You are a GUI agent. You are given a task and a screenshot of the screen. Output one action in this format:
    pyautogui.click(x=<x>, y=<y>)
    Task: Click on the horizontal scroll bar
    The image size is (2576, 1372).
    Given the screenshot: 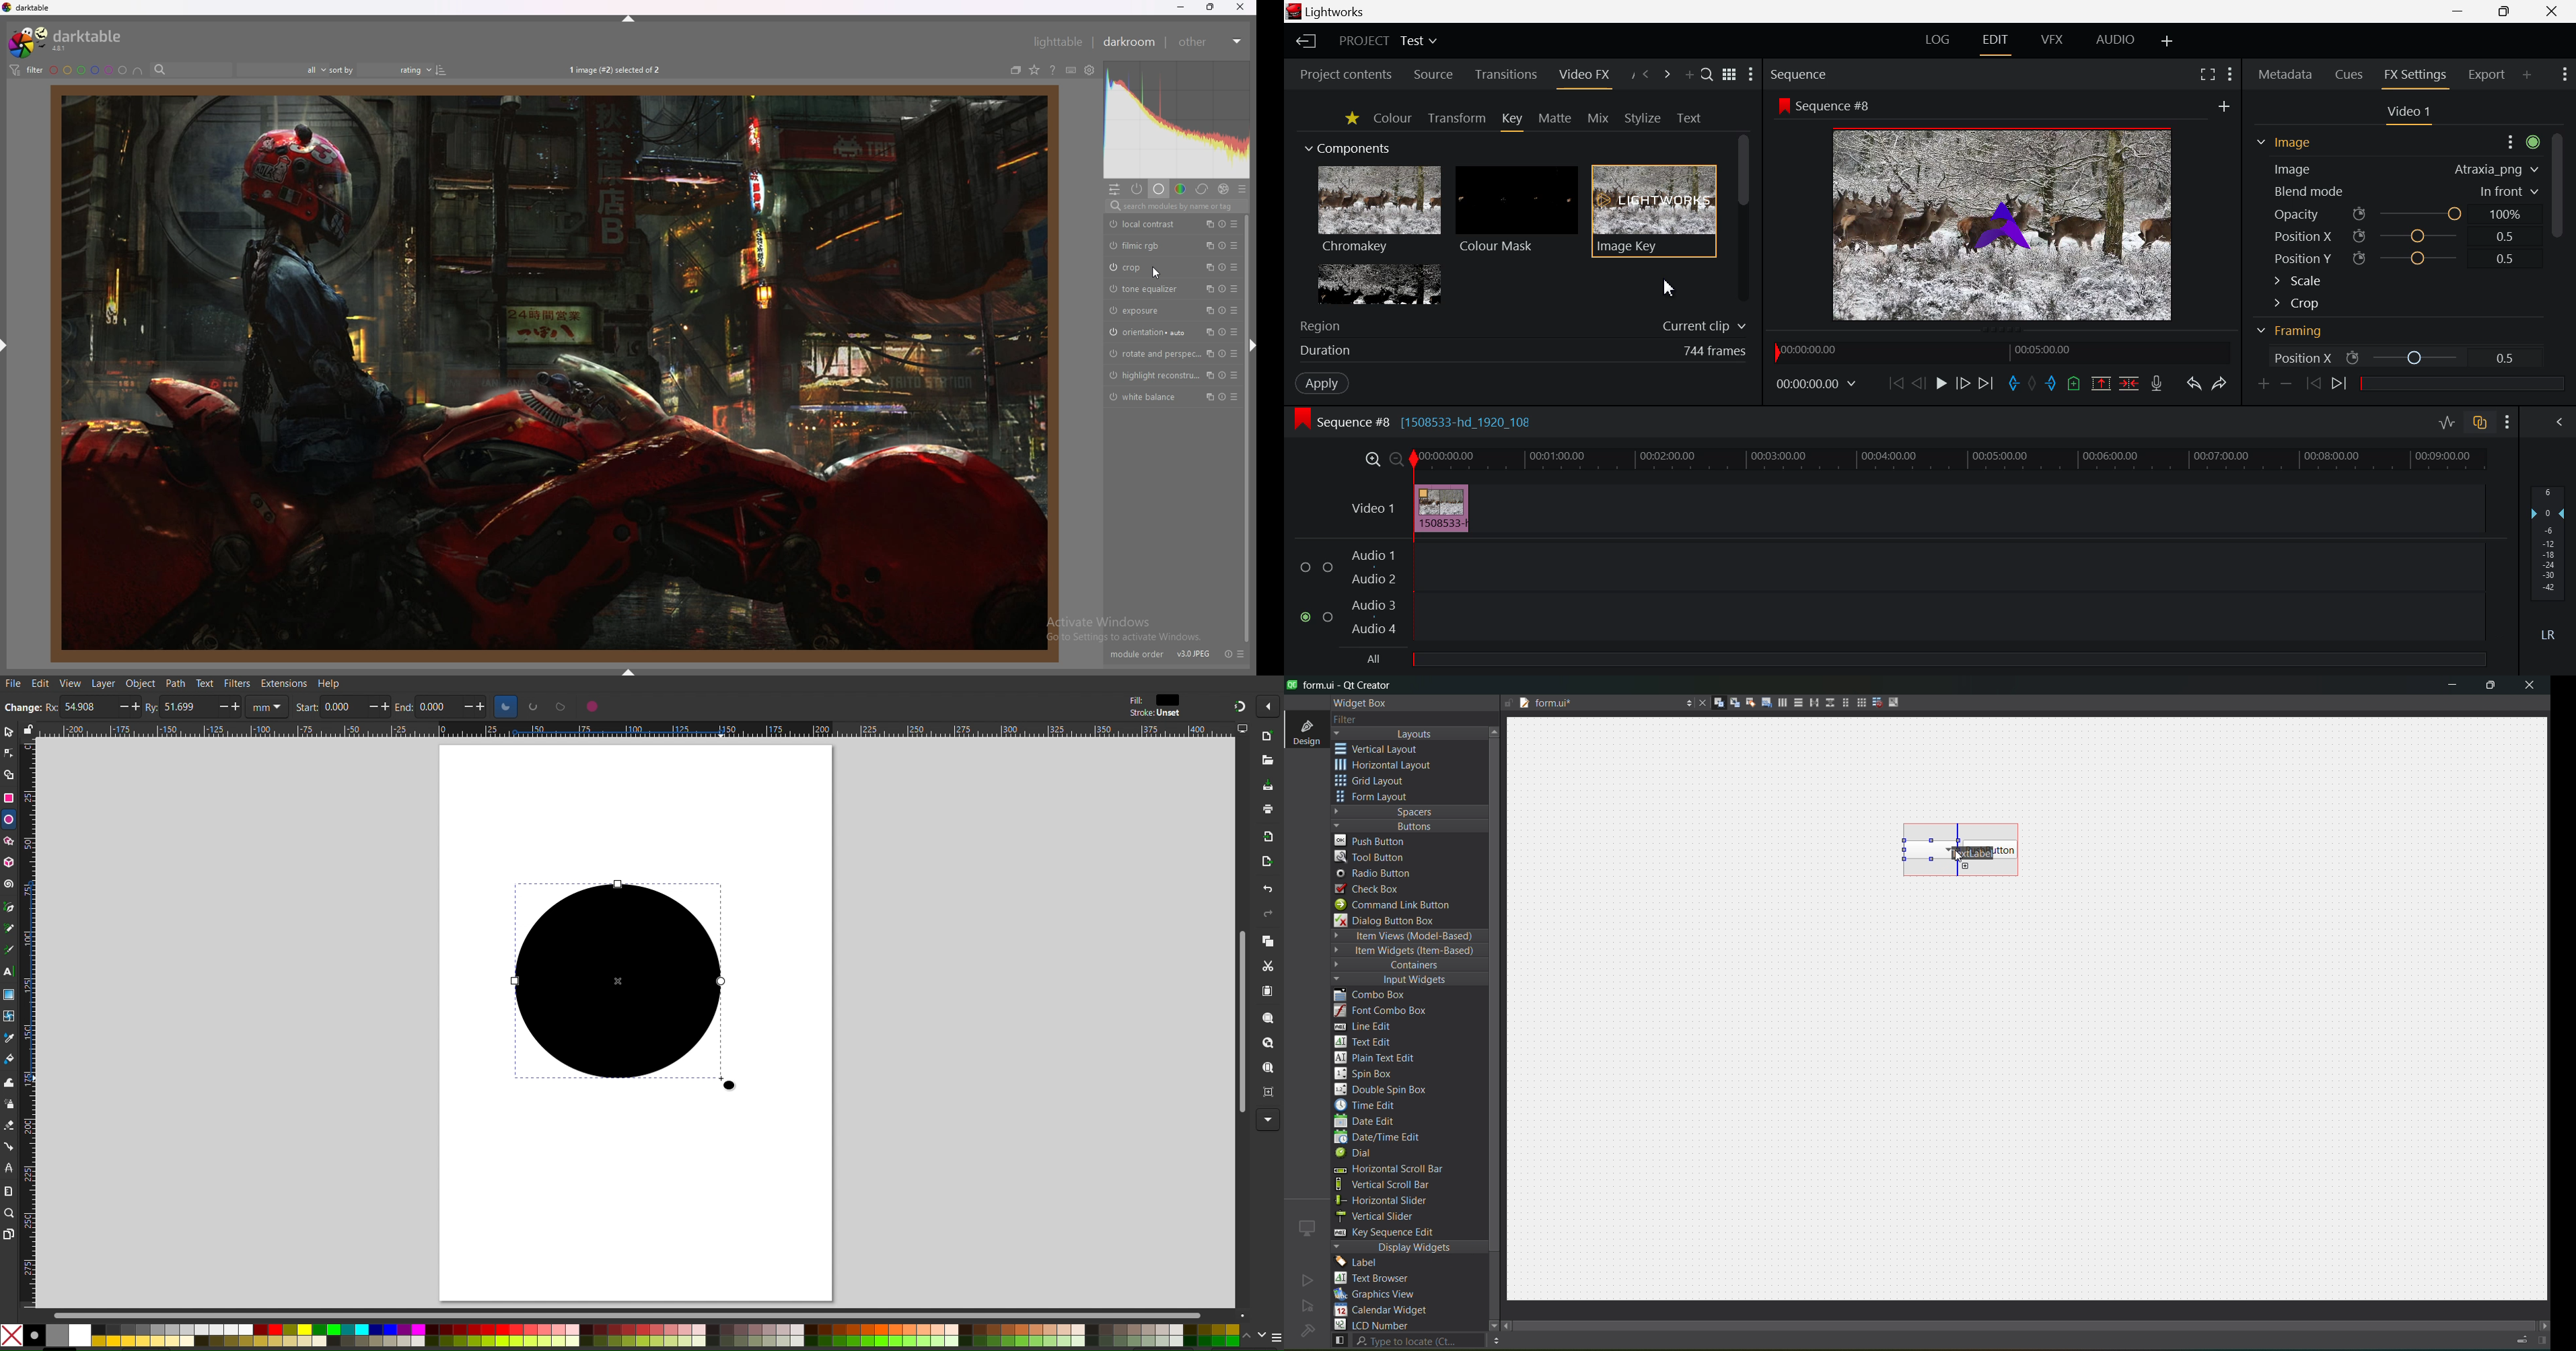 What is the action you would take?
    pyautogui.click(x=1388, y=1170)
    